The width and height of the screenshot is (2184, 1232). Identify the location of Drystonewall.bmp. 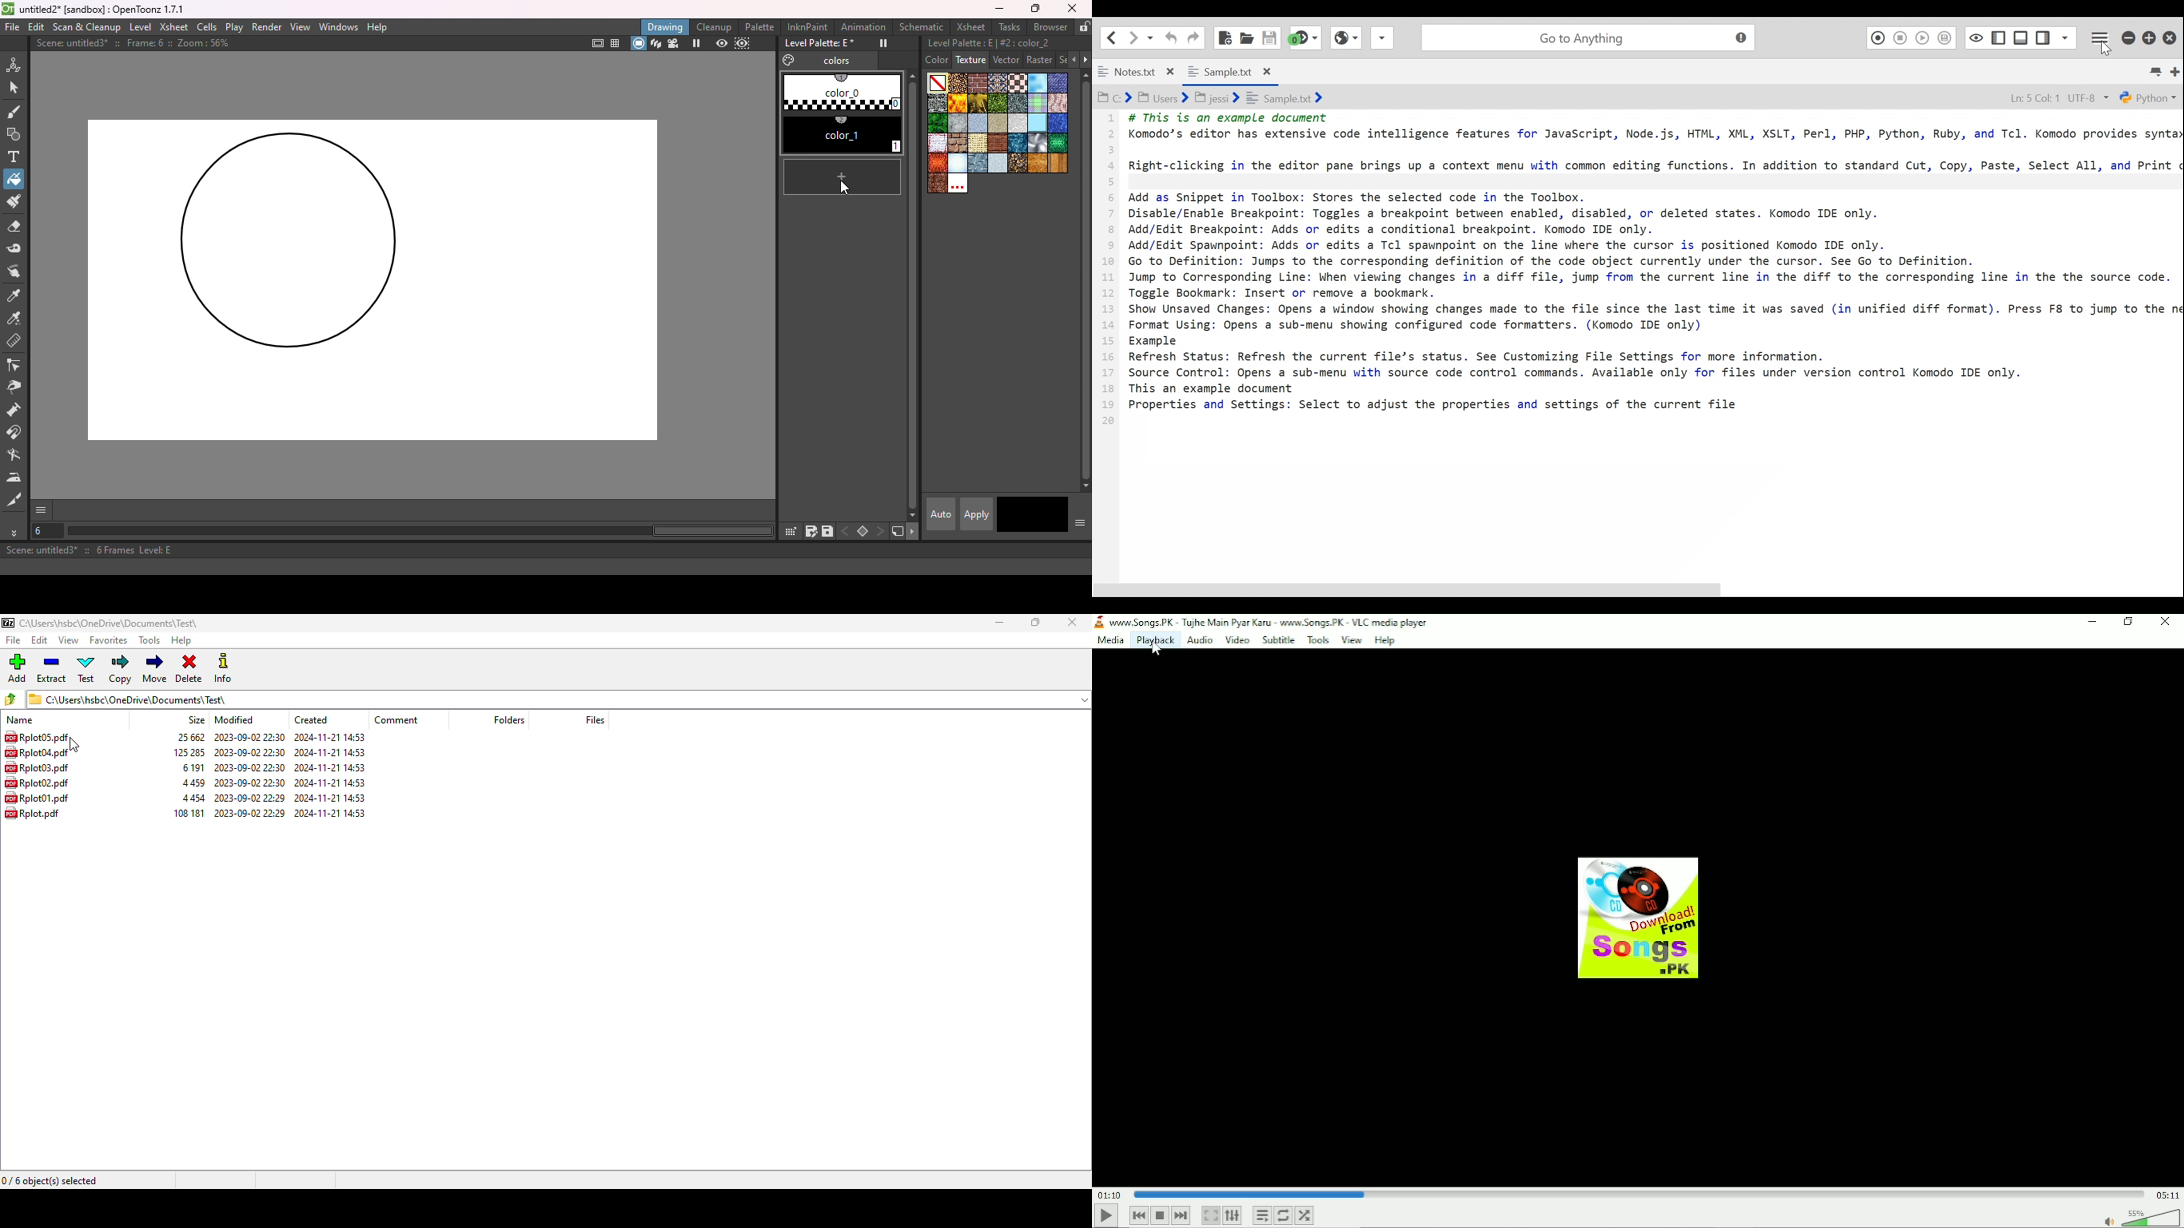
(937, 103).